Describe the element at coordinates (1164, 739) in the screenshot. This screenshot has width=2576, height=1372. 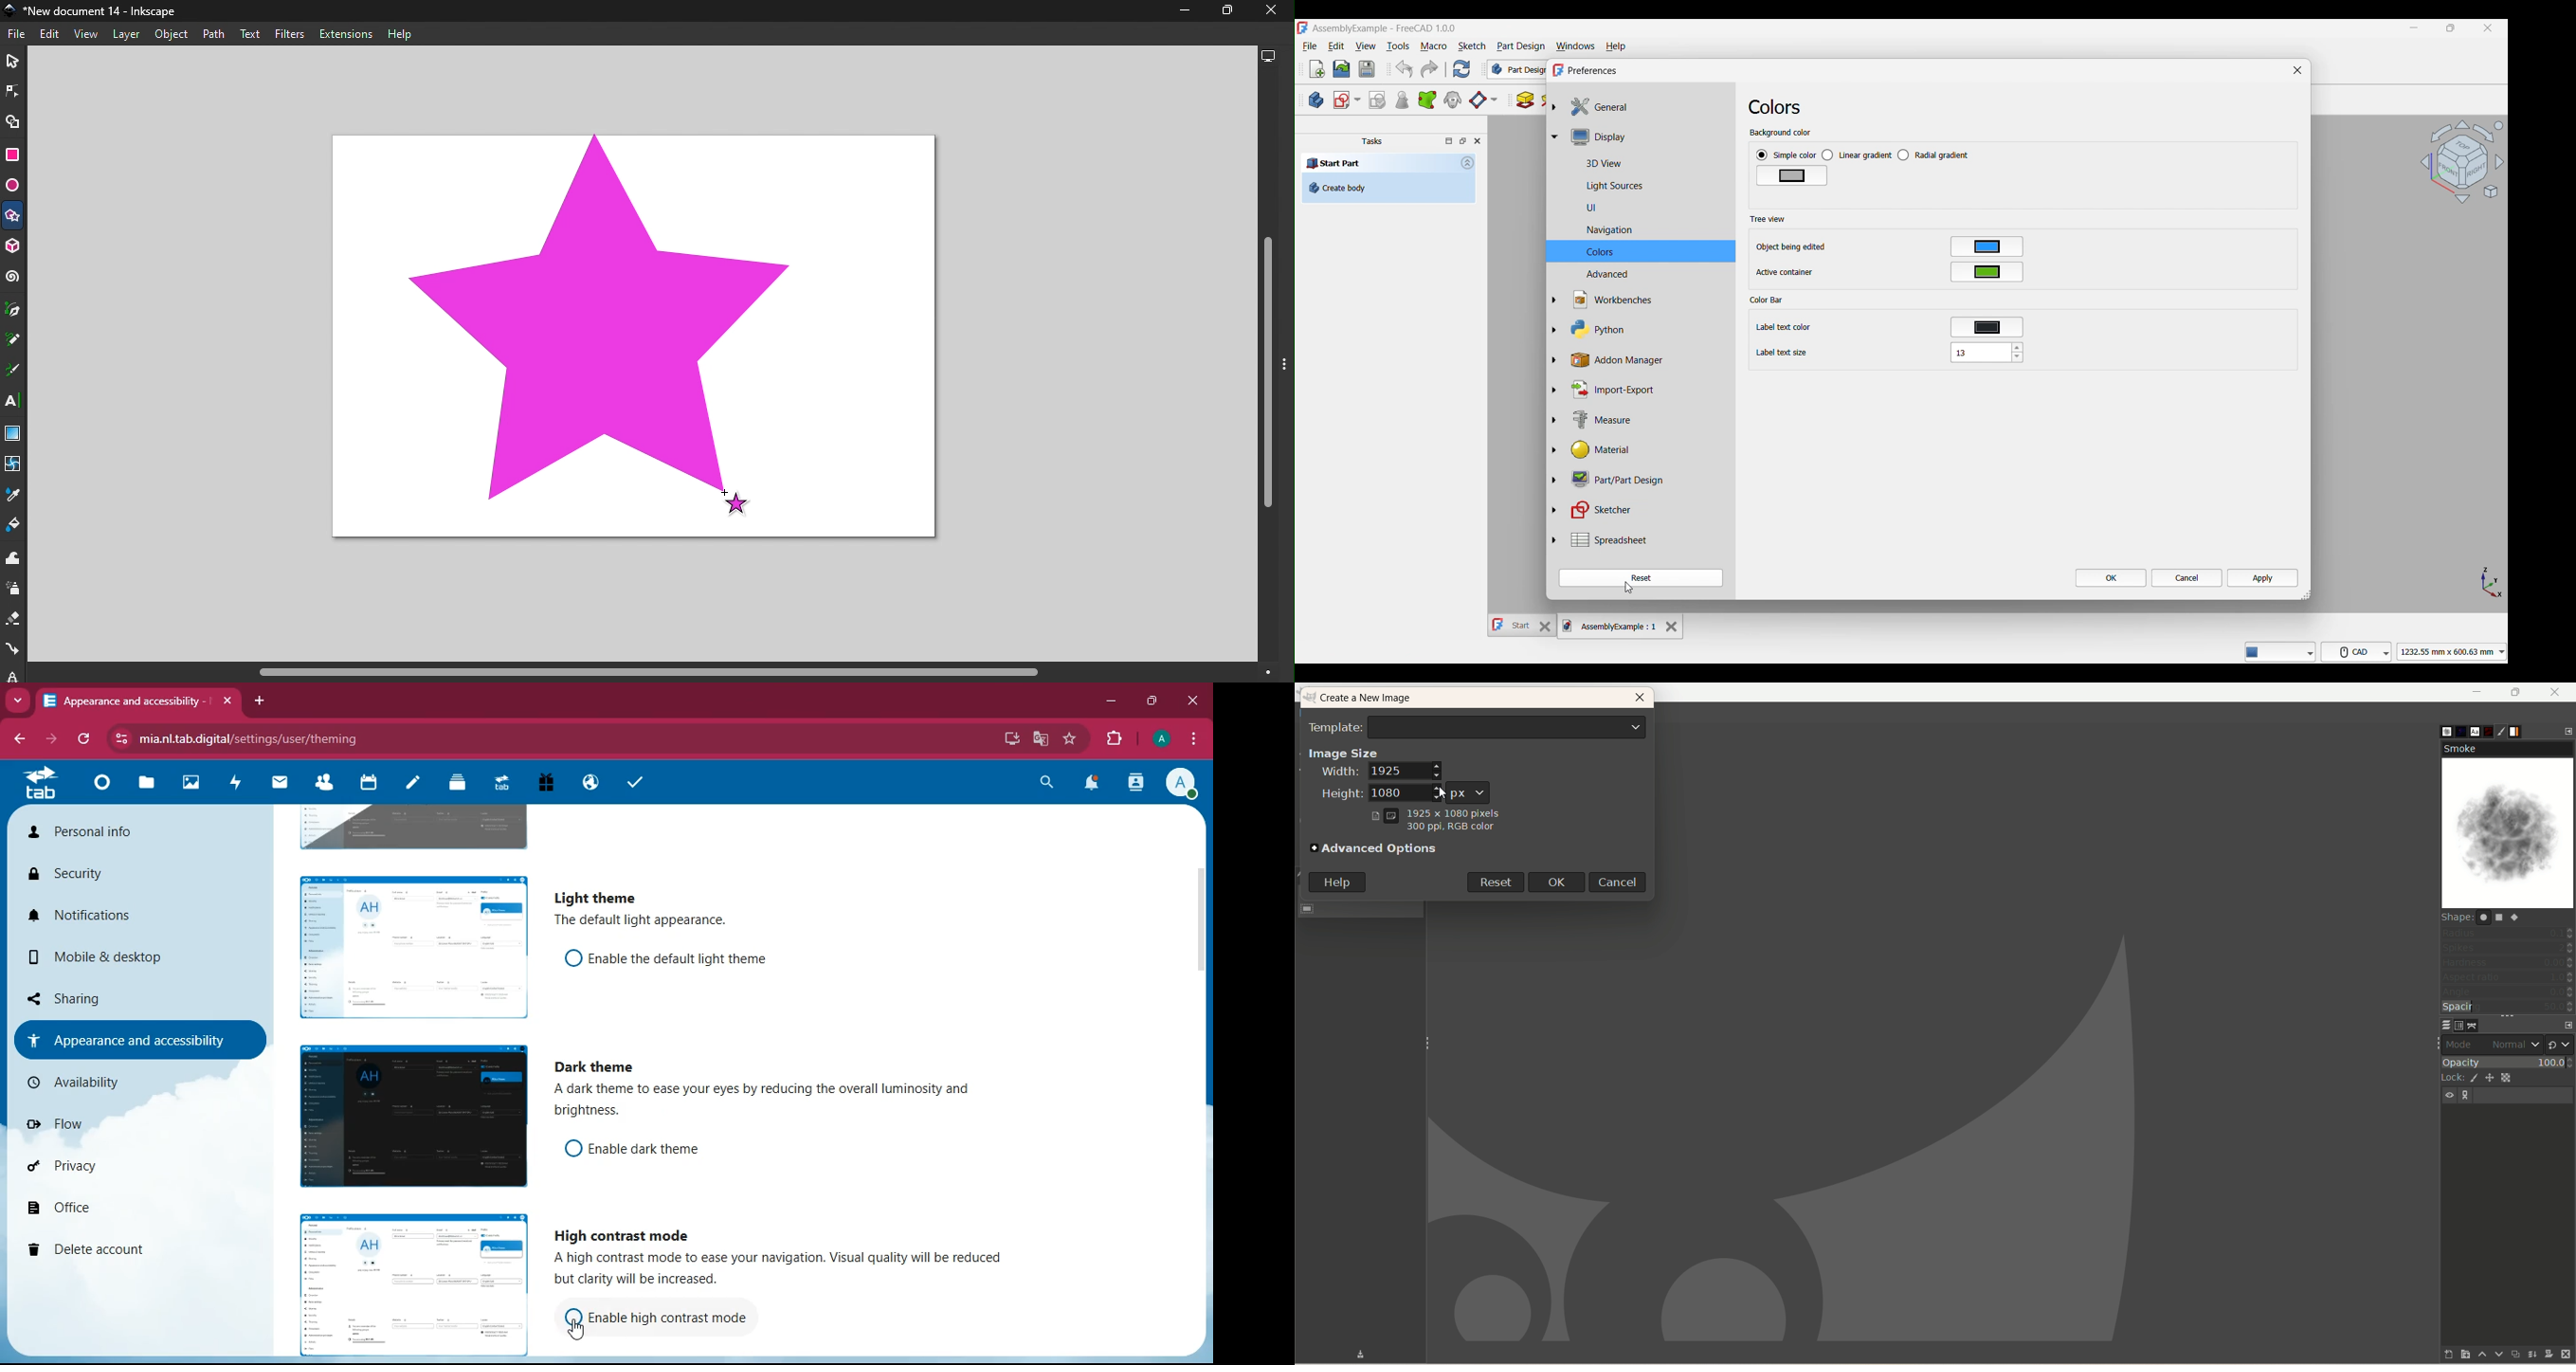
I see `profile` at that location.